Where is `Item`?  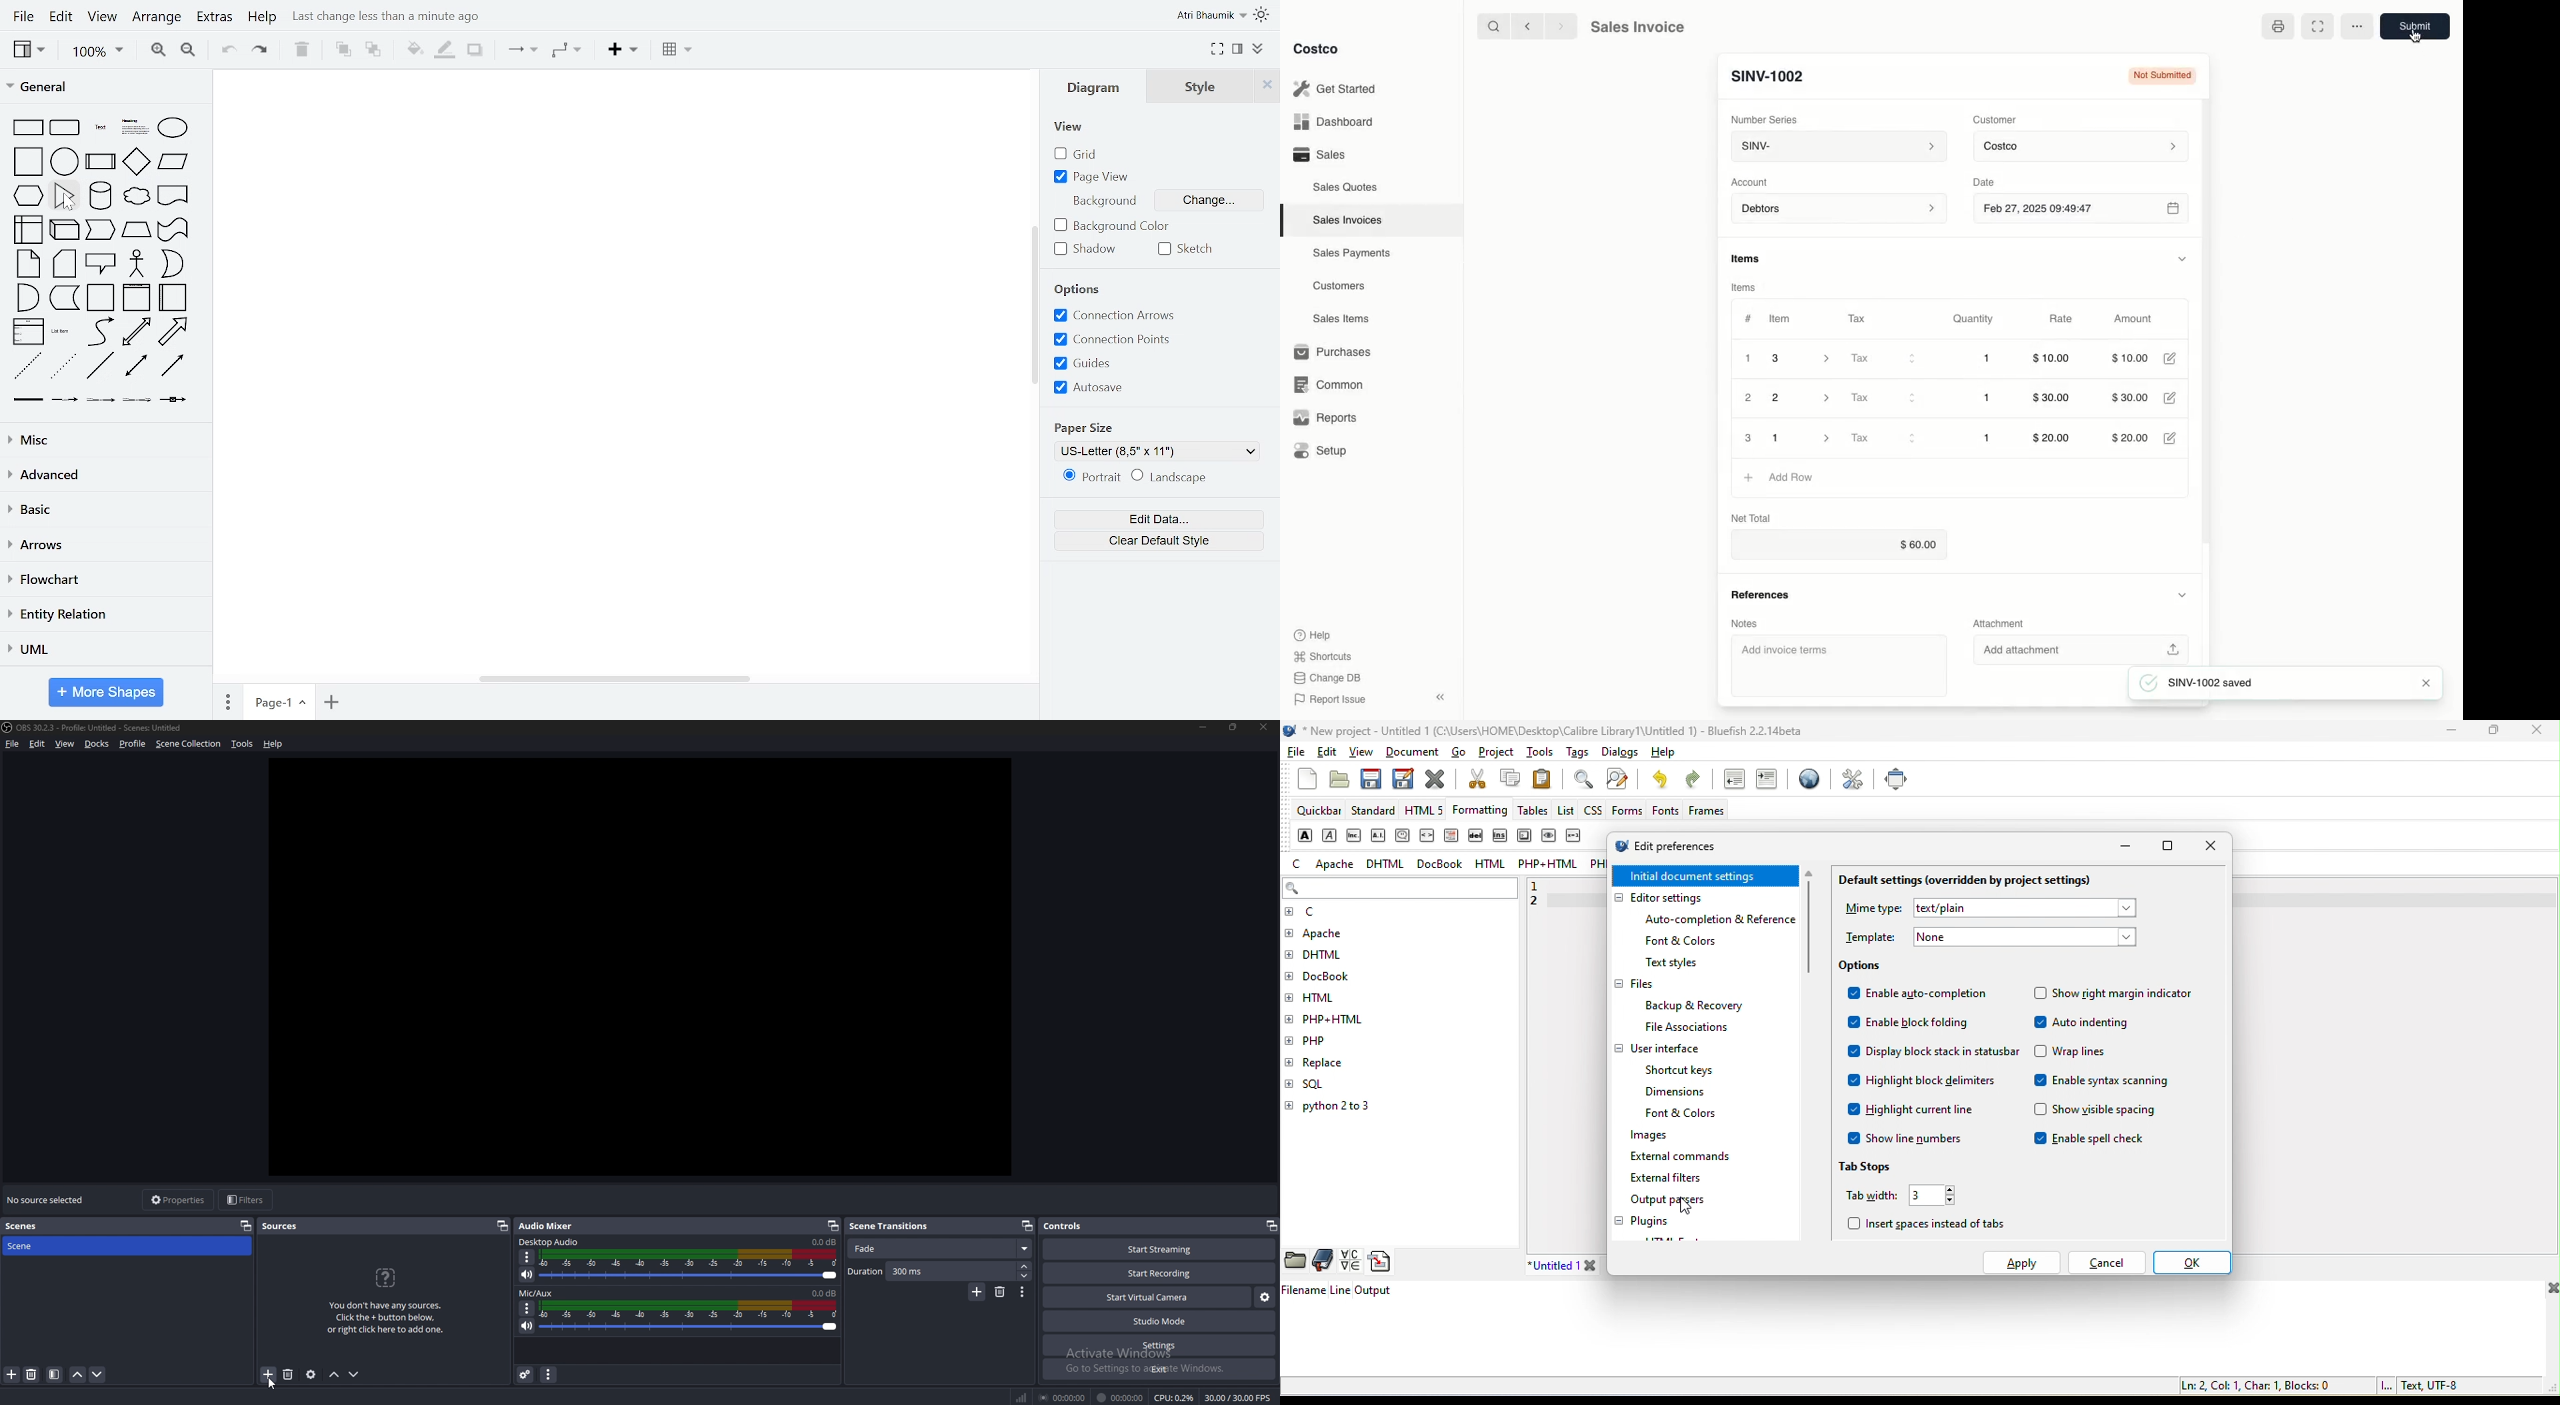 Item is located at coordinates (1781, 318).